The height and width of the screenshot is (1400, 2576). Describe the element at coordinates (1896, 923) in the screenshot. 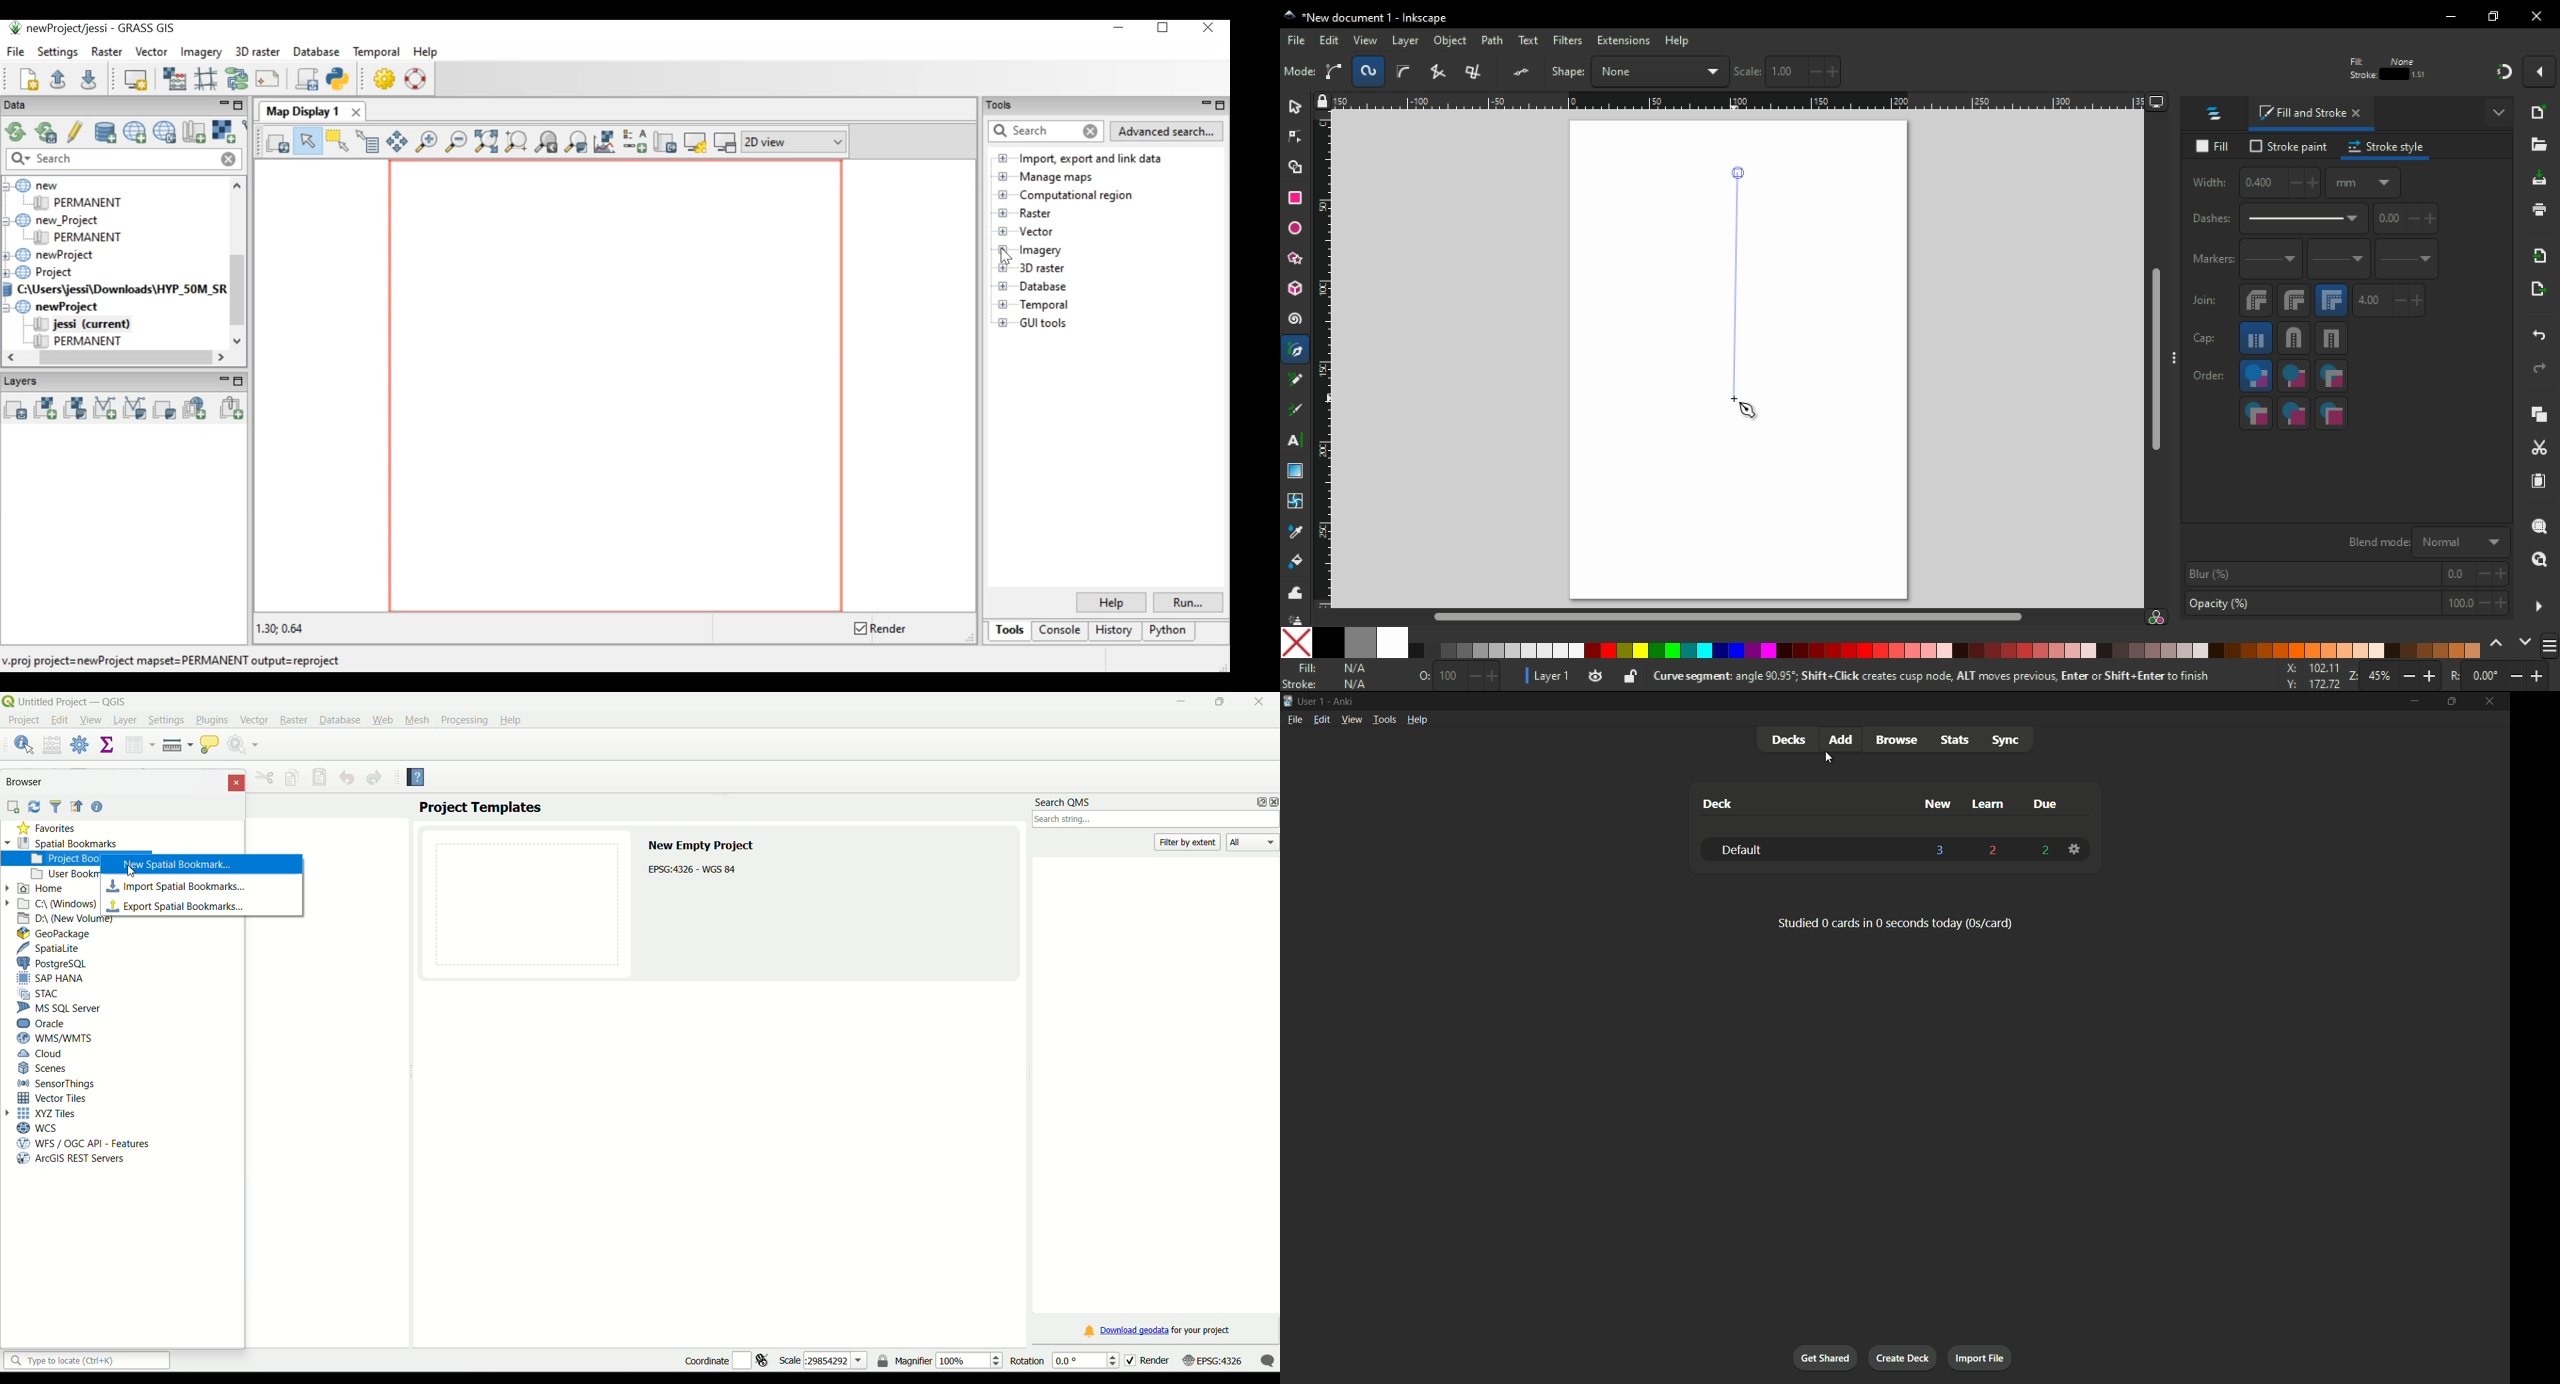

I see `text` at that location.